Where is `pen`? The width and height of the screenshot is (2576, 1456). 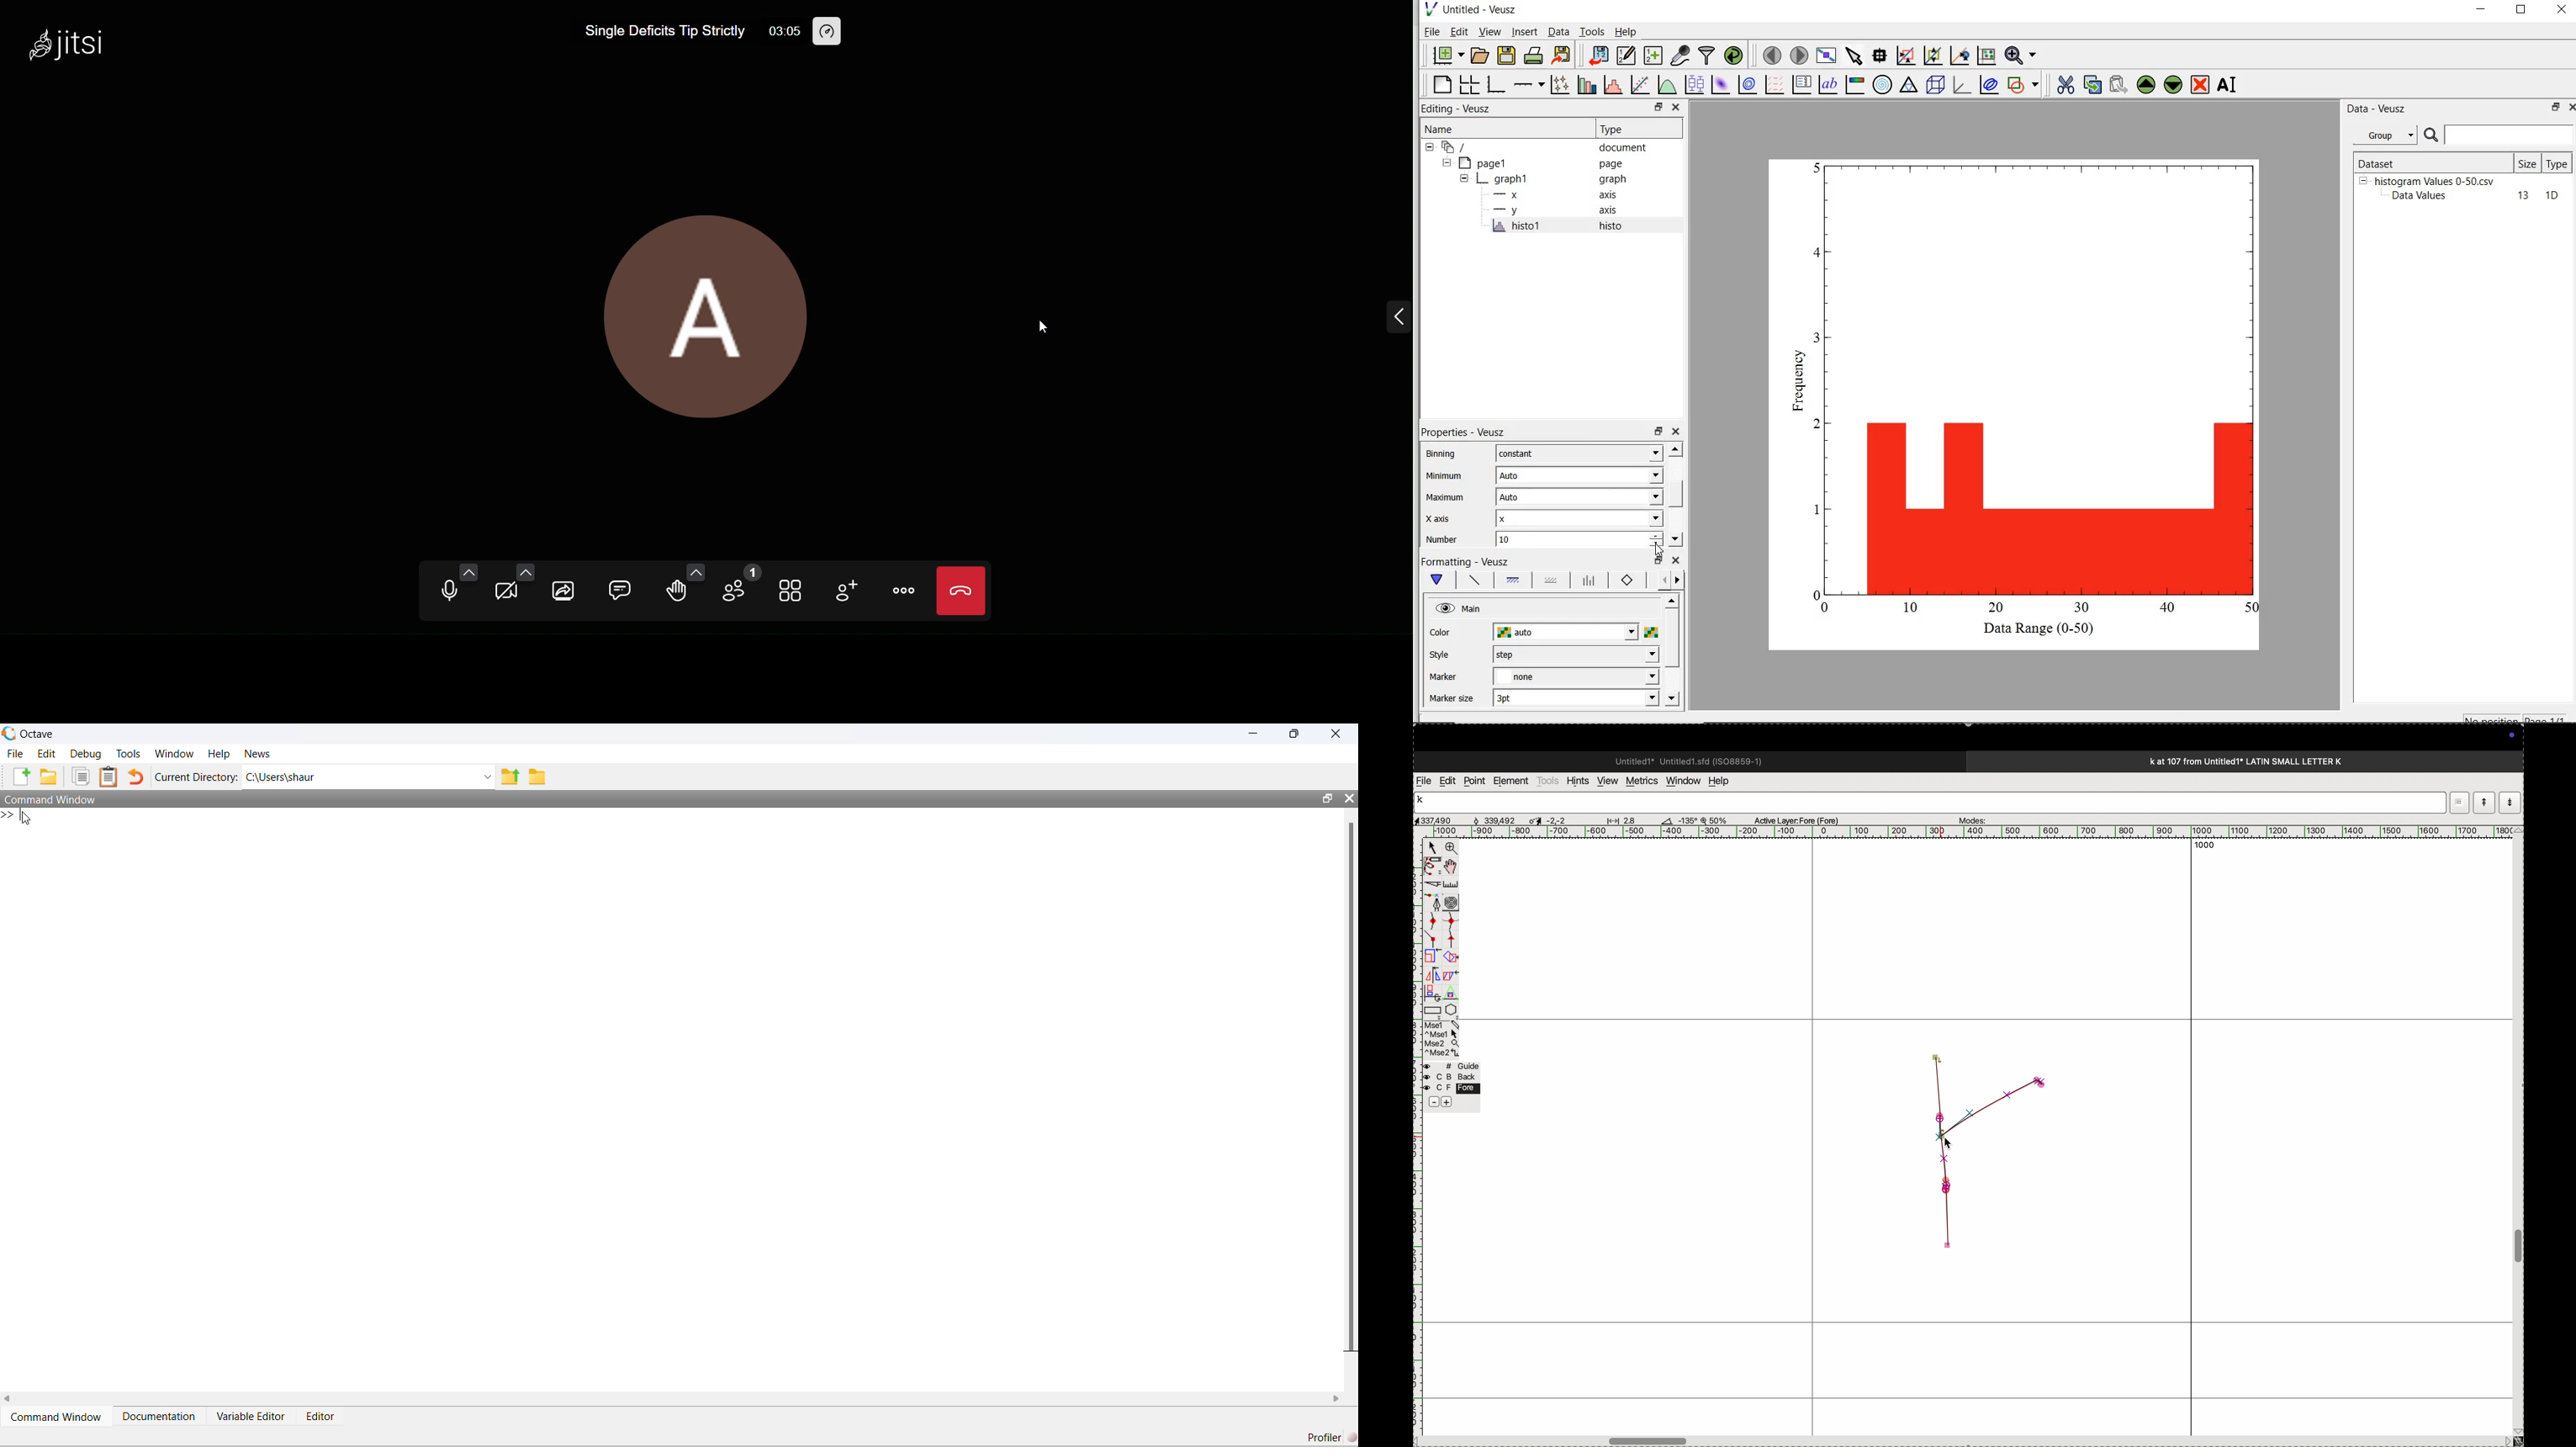 pen is located at coordinates (1433, 866).